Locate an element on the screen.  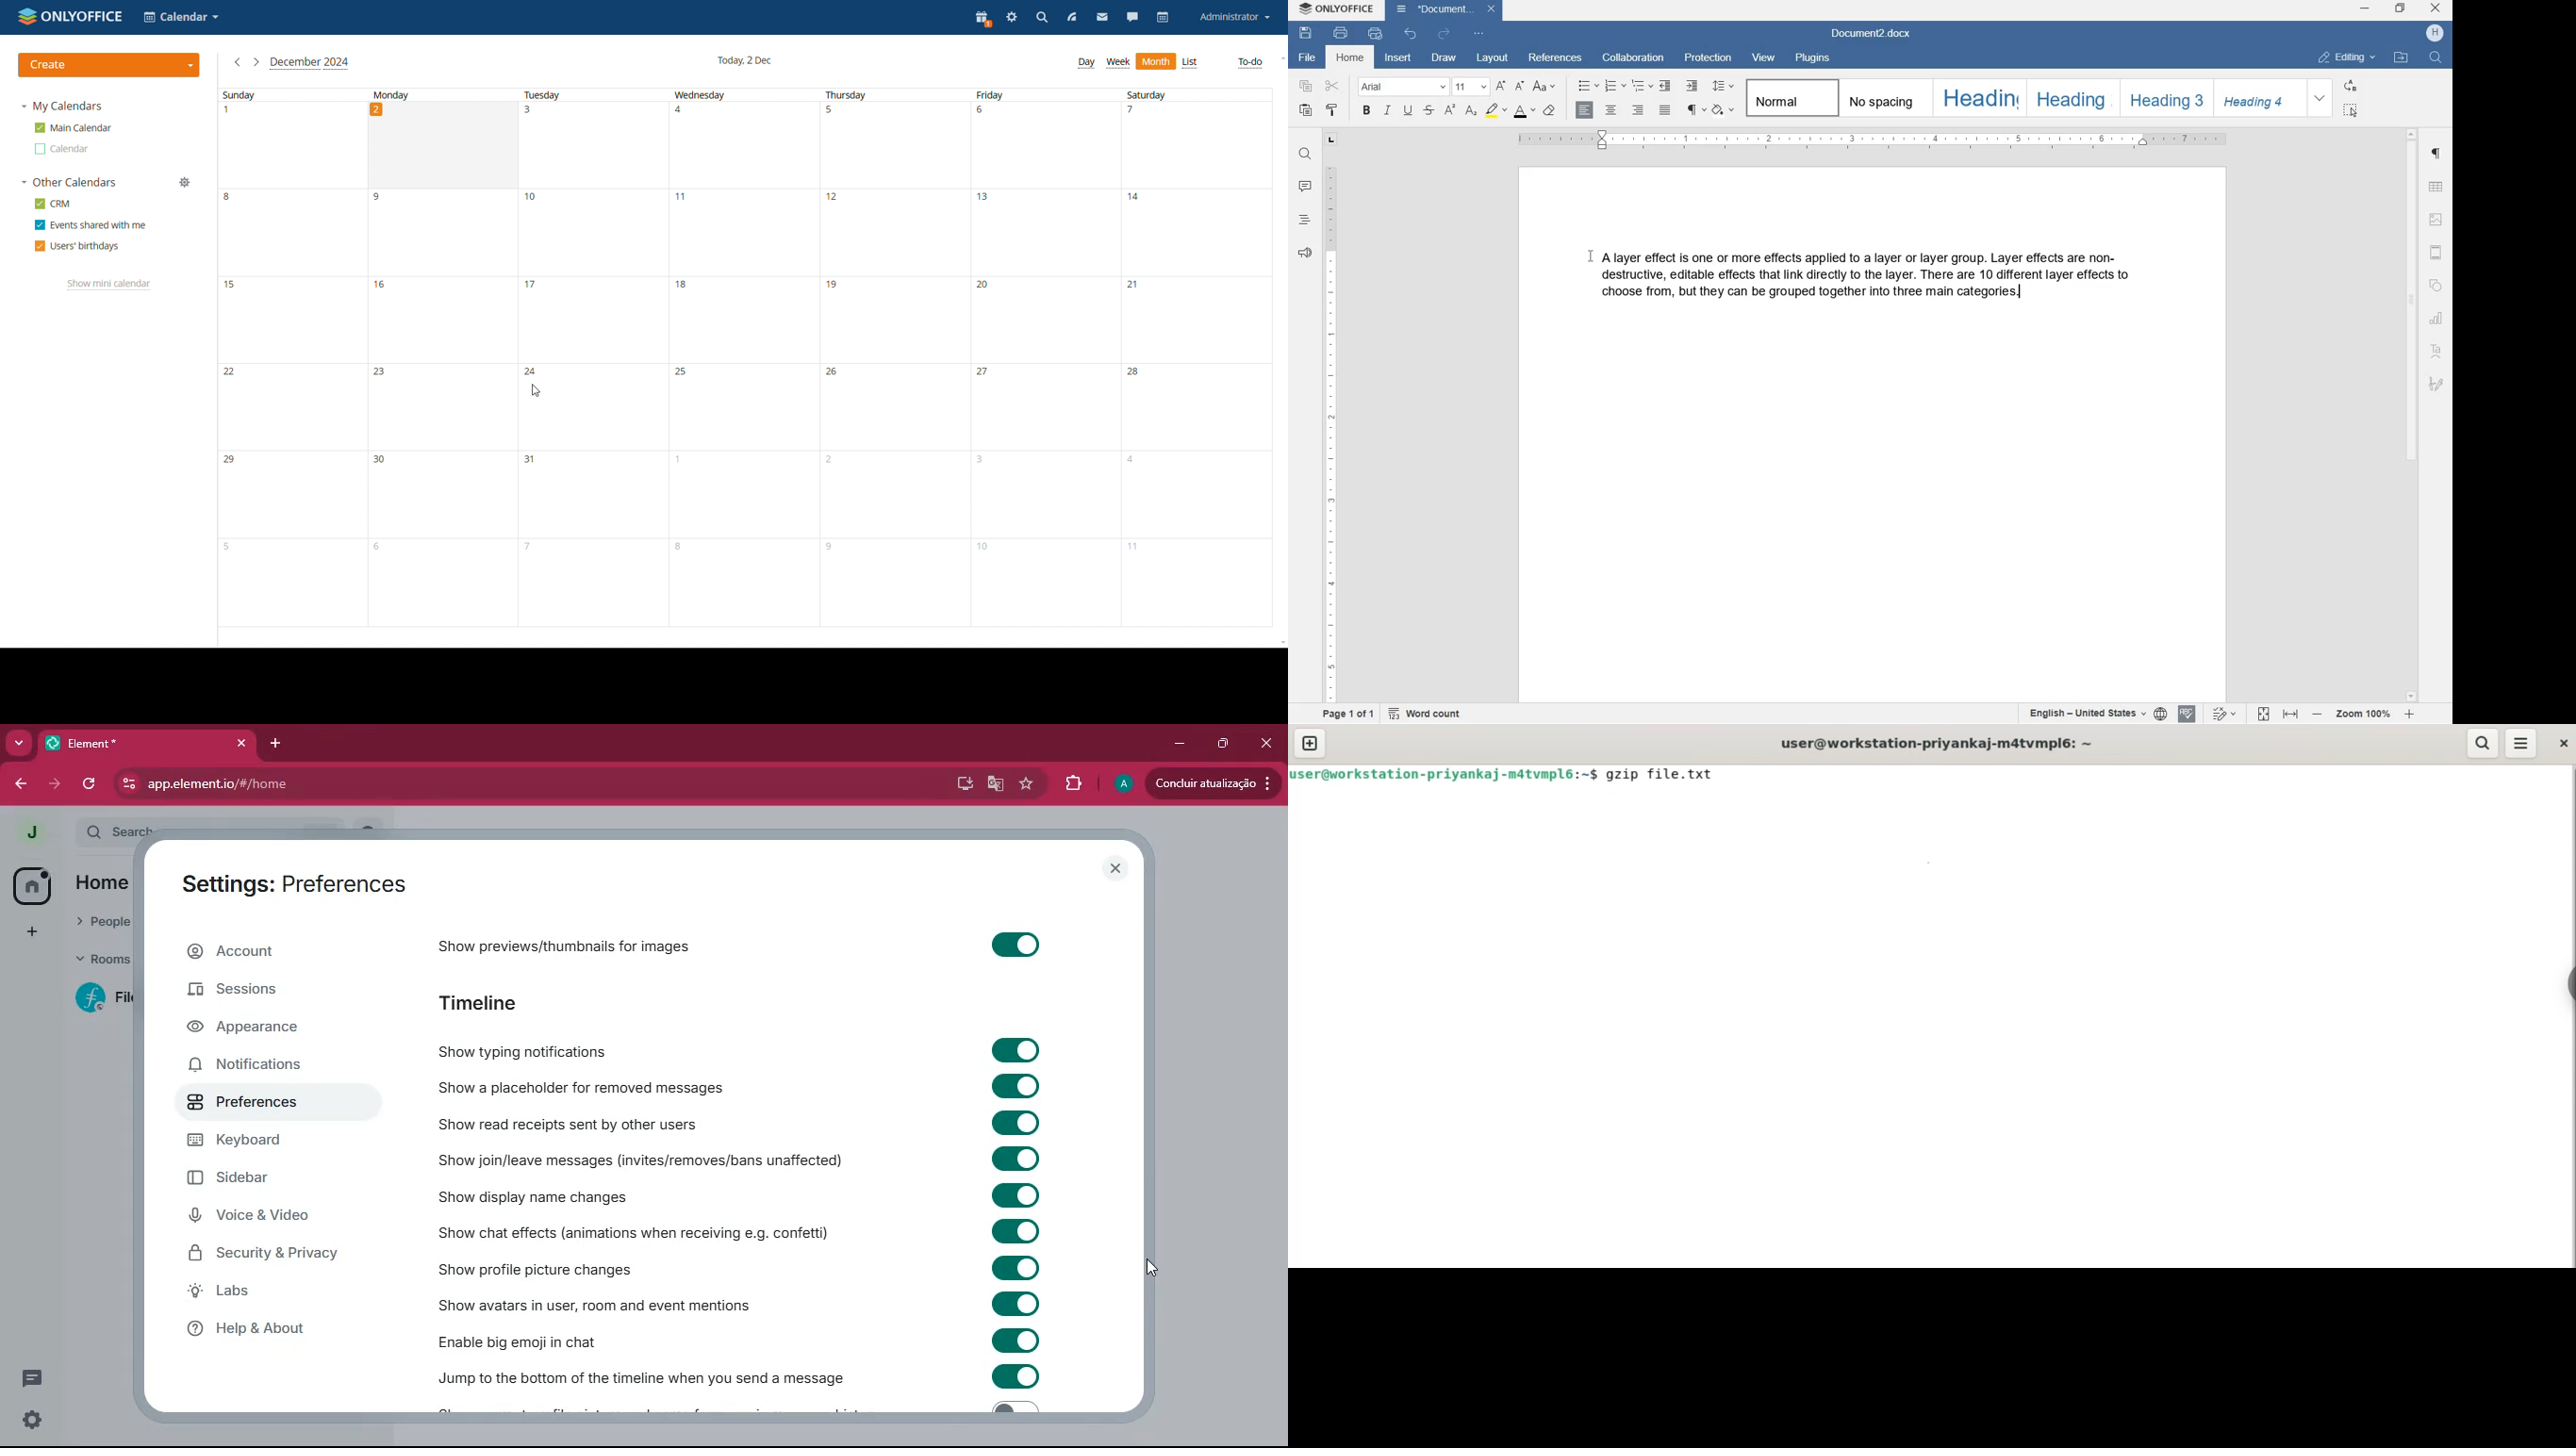
19 is located at coordinates (835, 289).